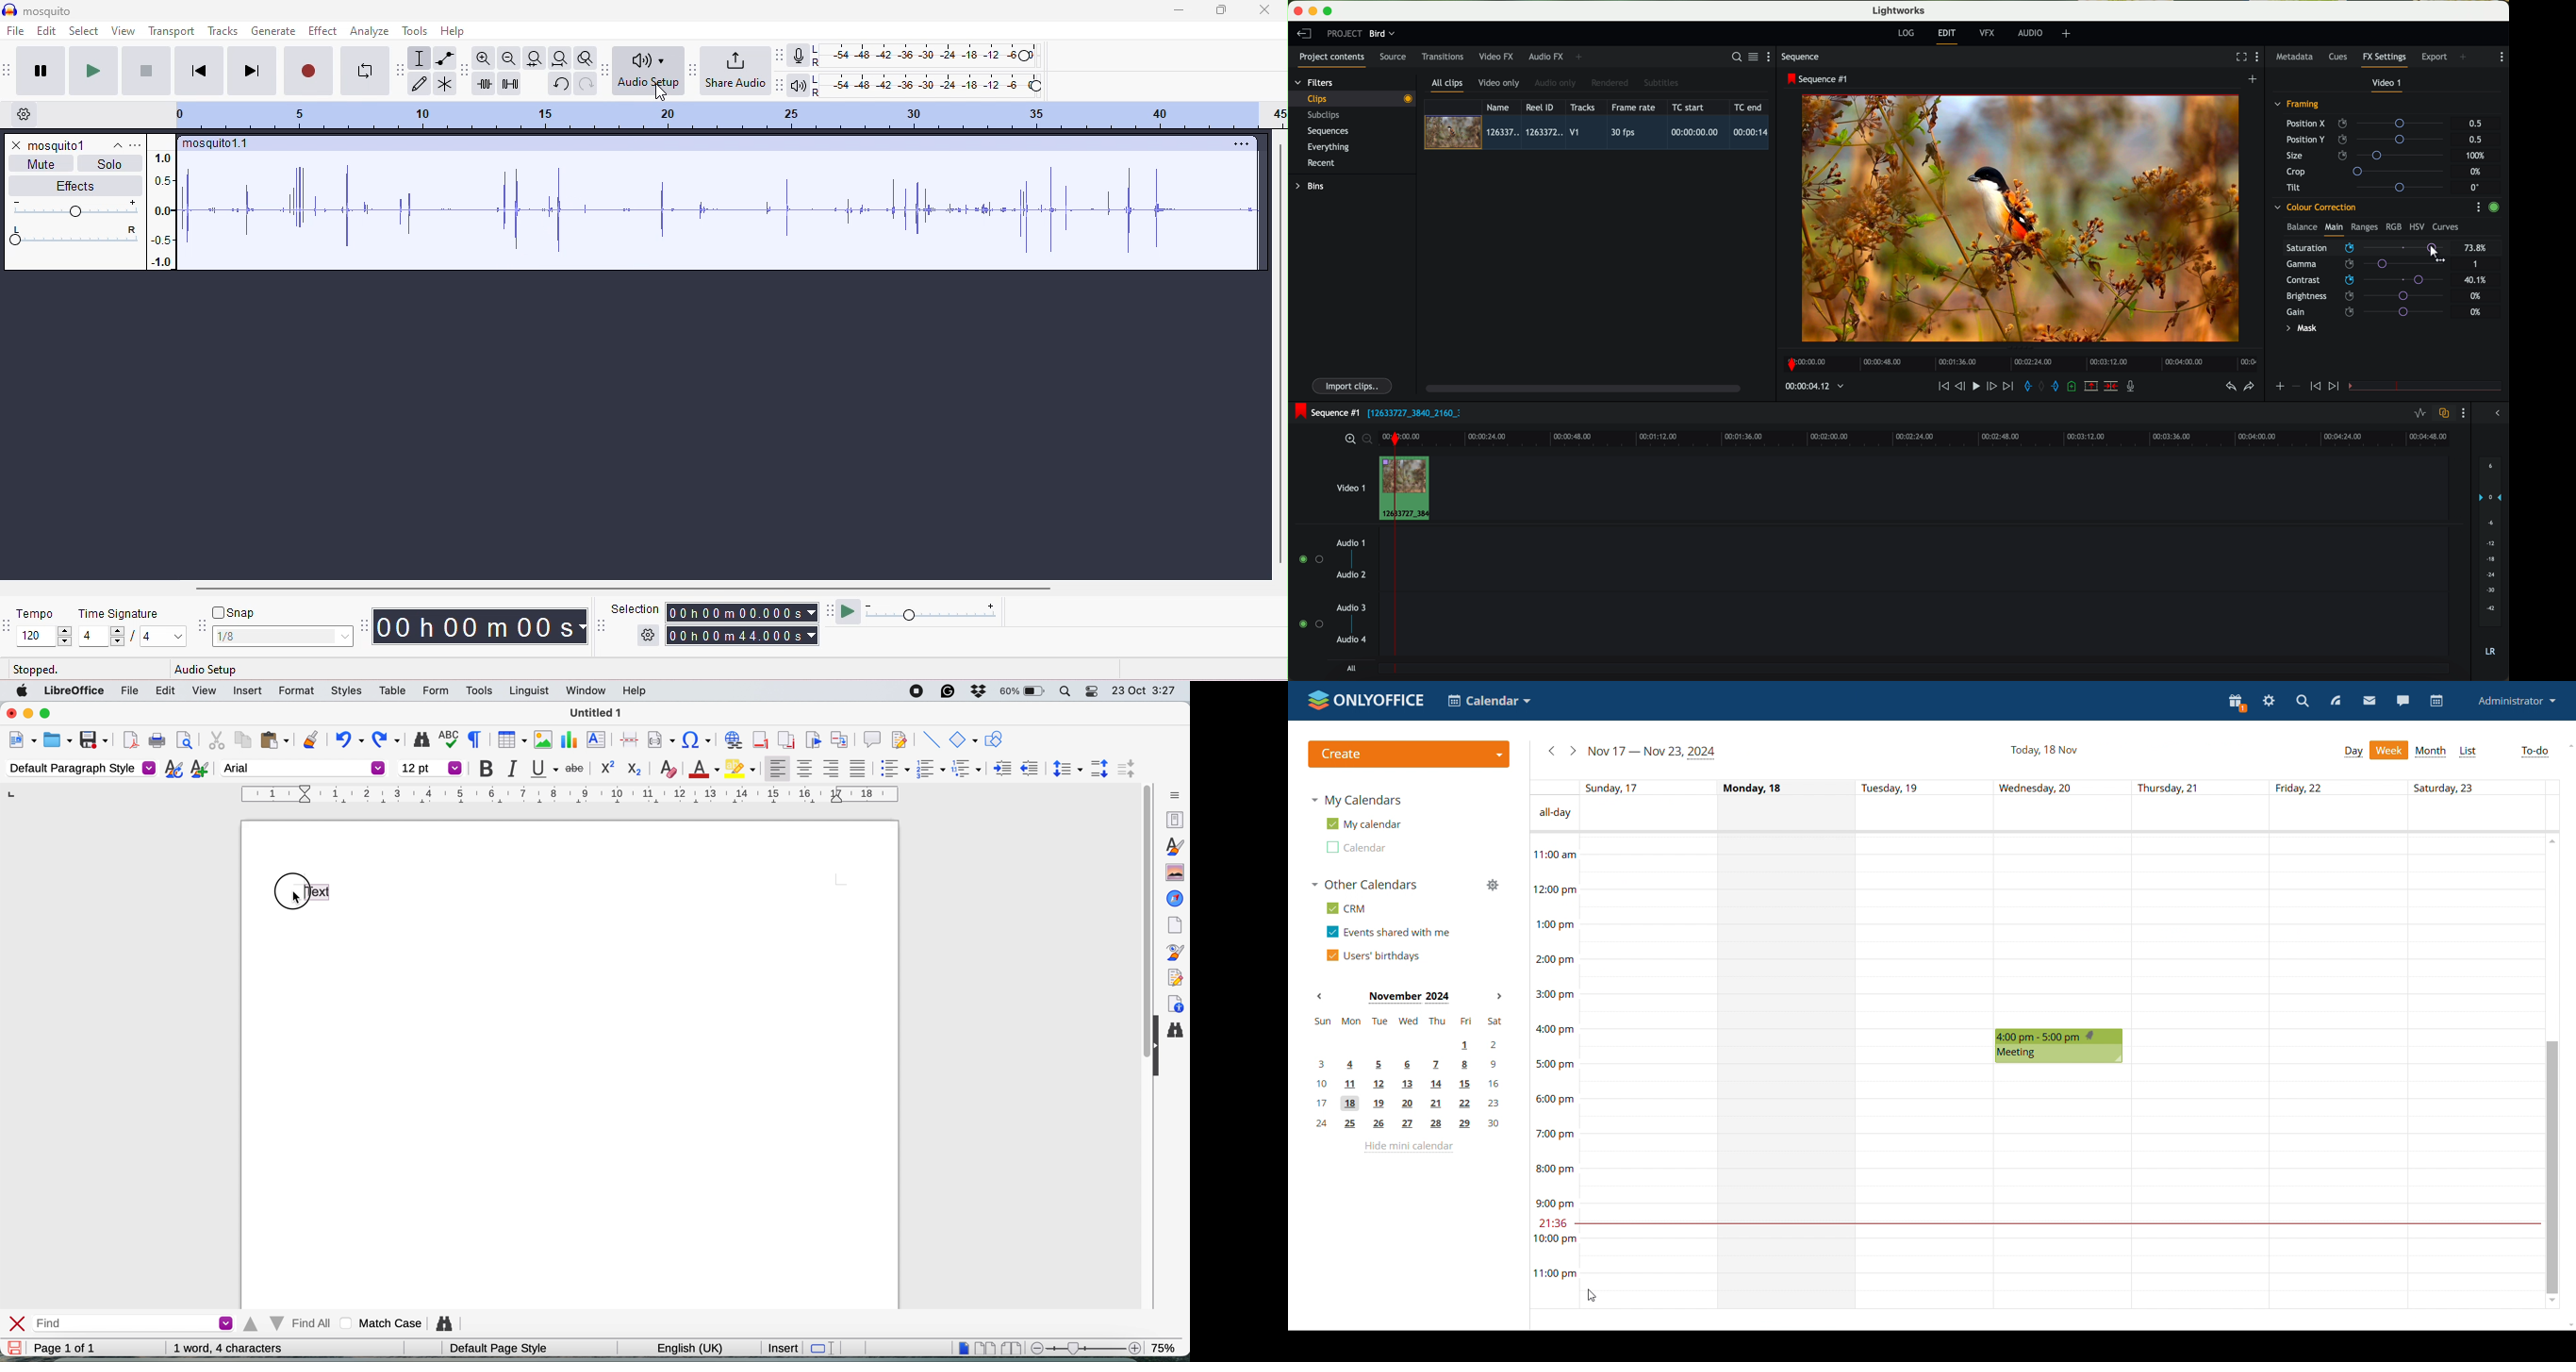  I want to click on mute, so click(43, 163).